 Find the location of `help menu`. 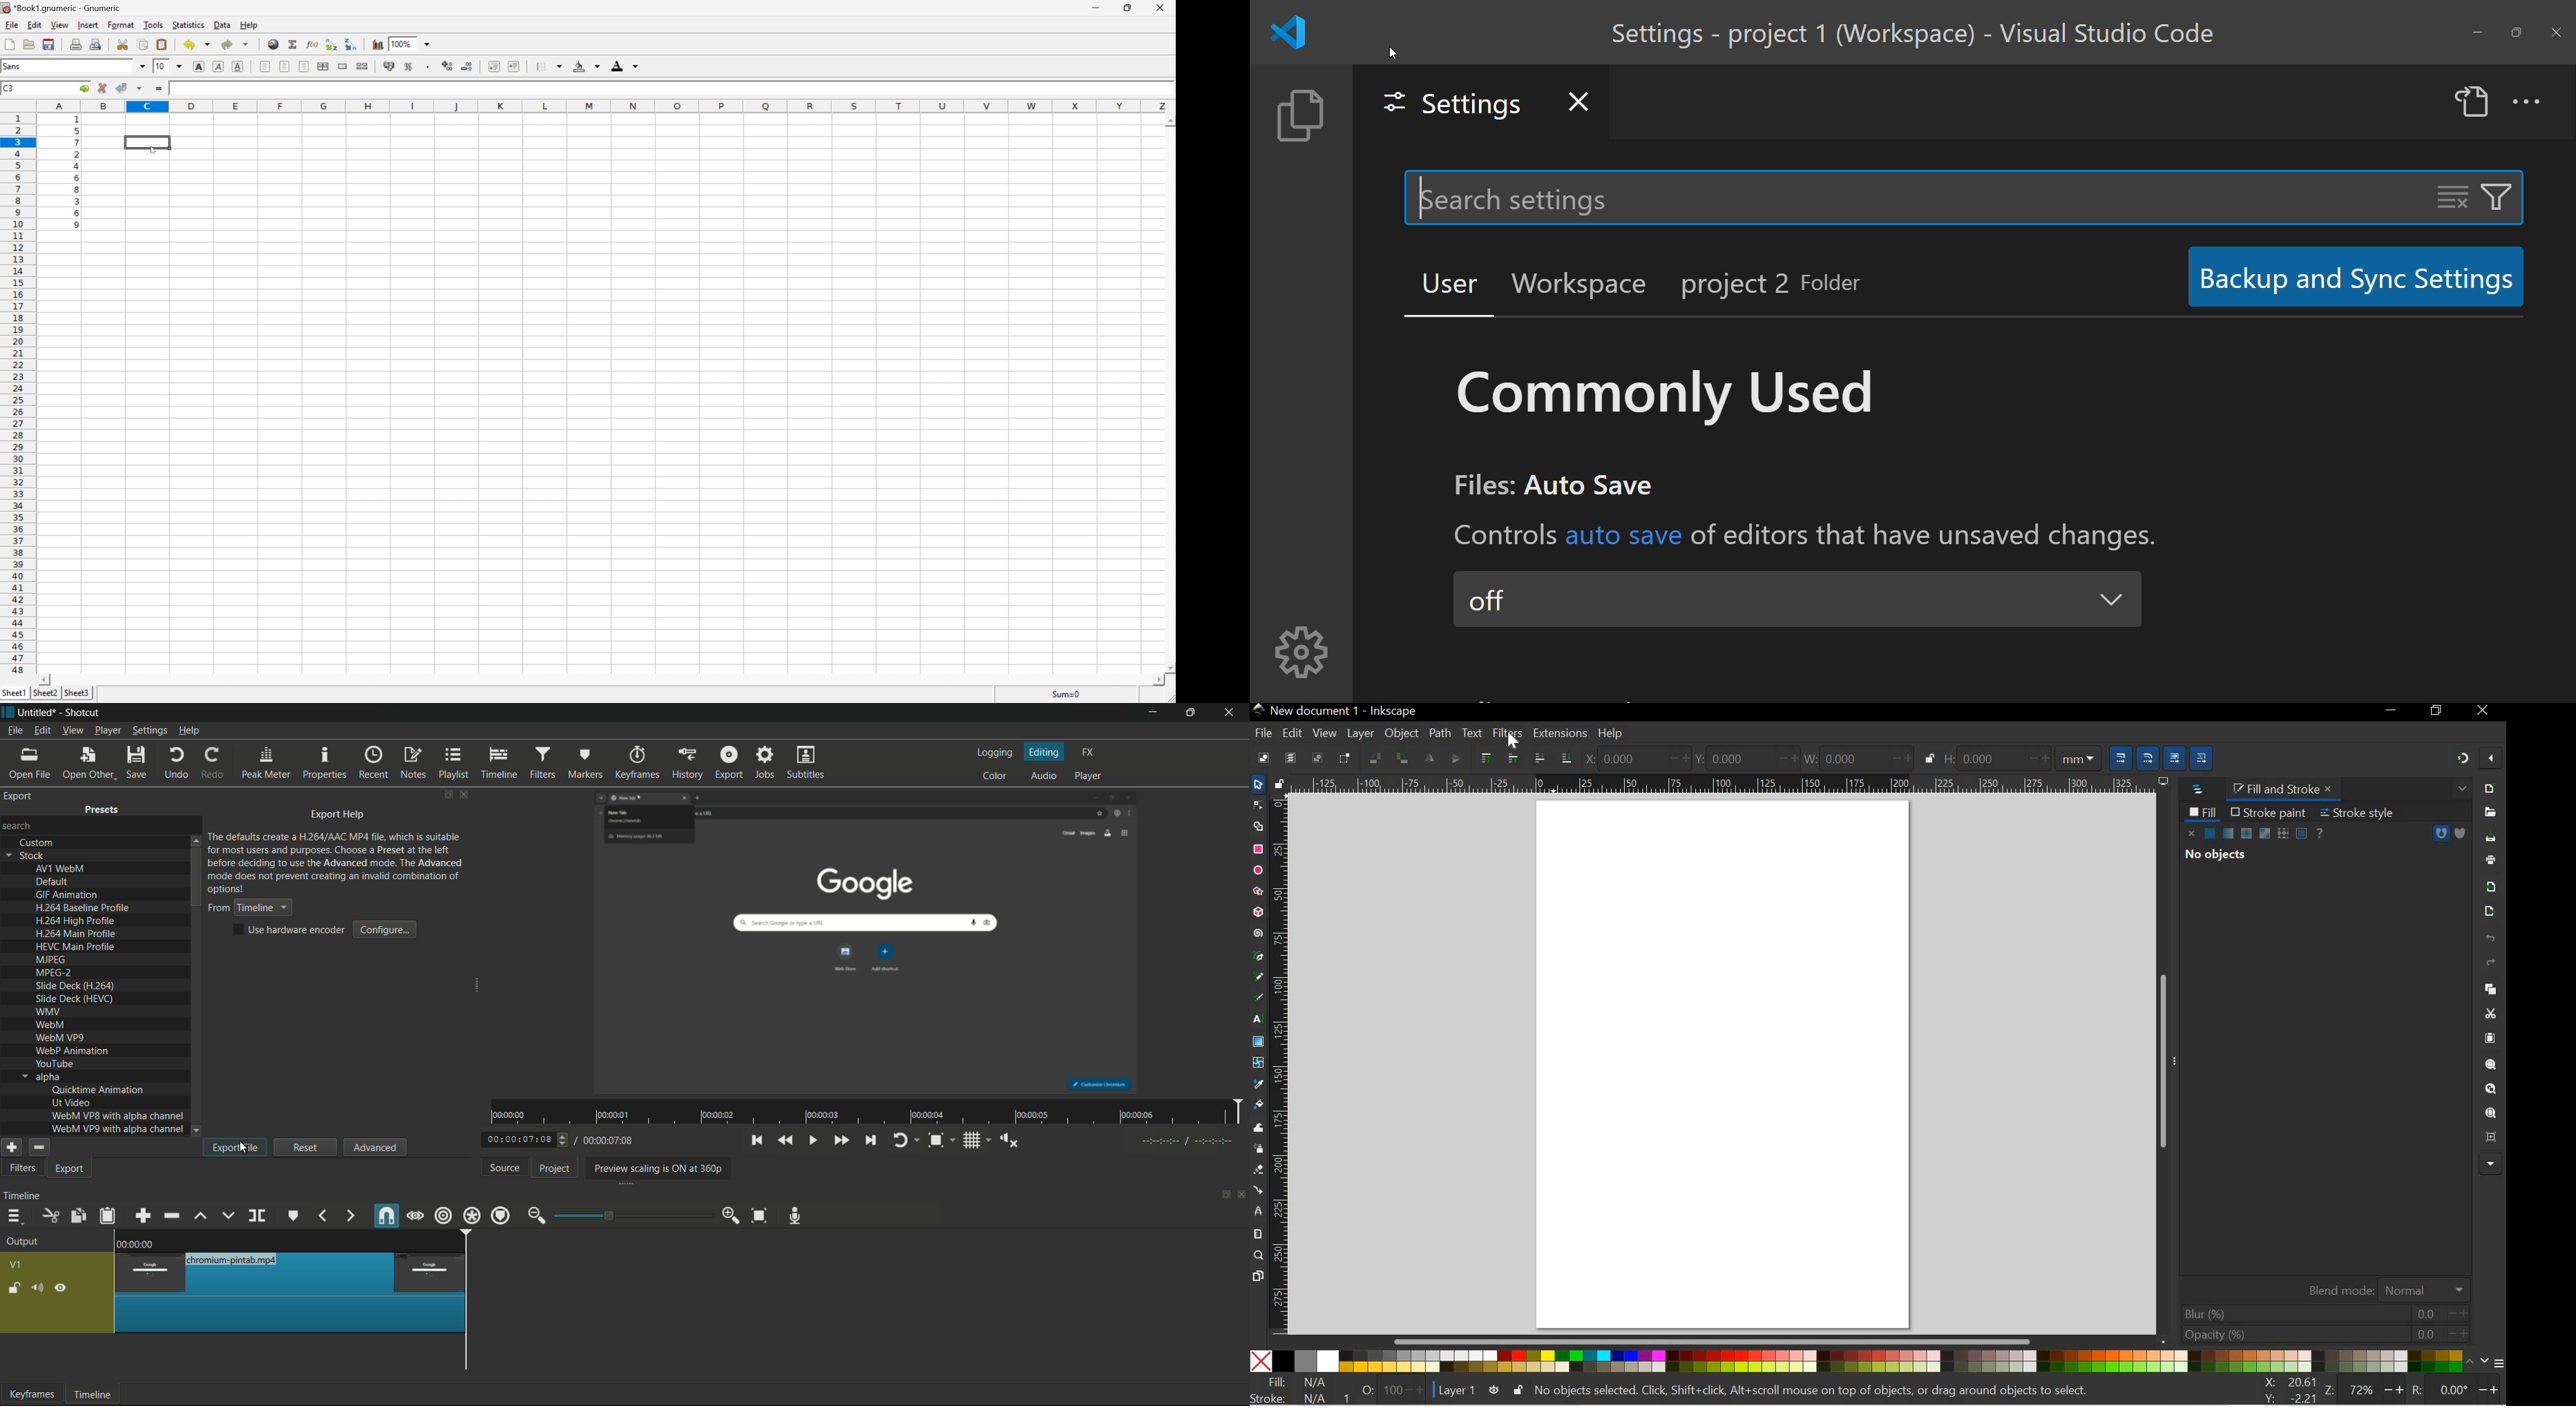

help menu is located at coordinates (190, 731).